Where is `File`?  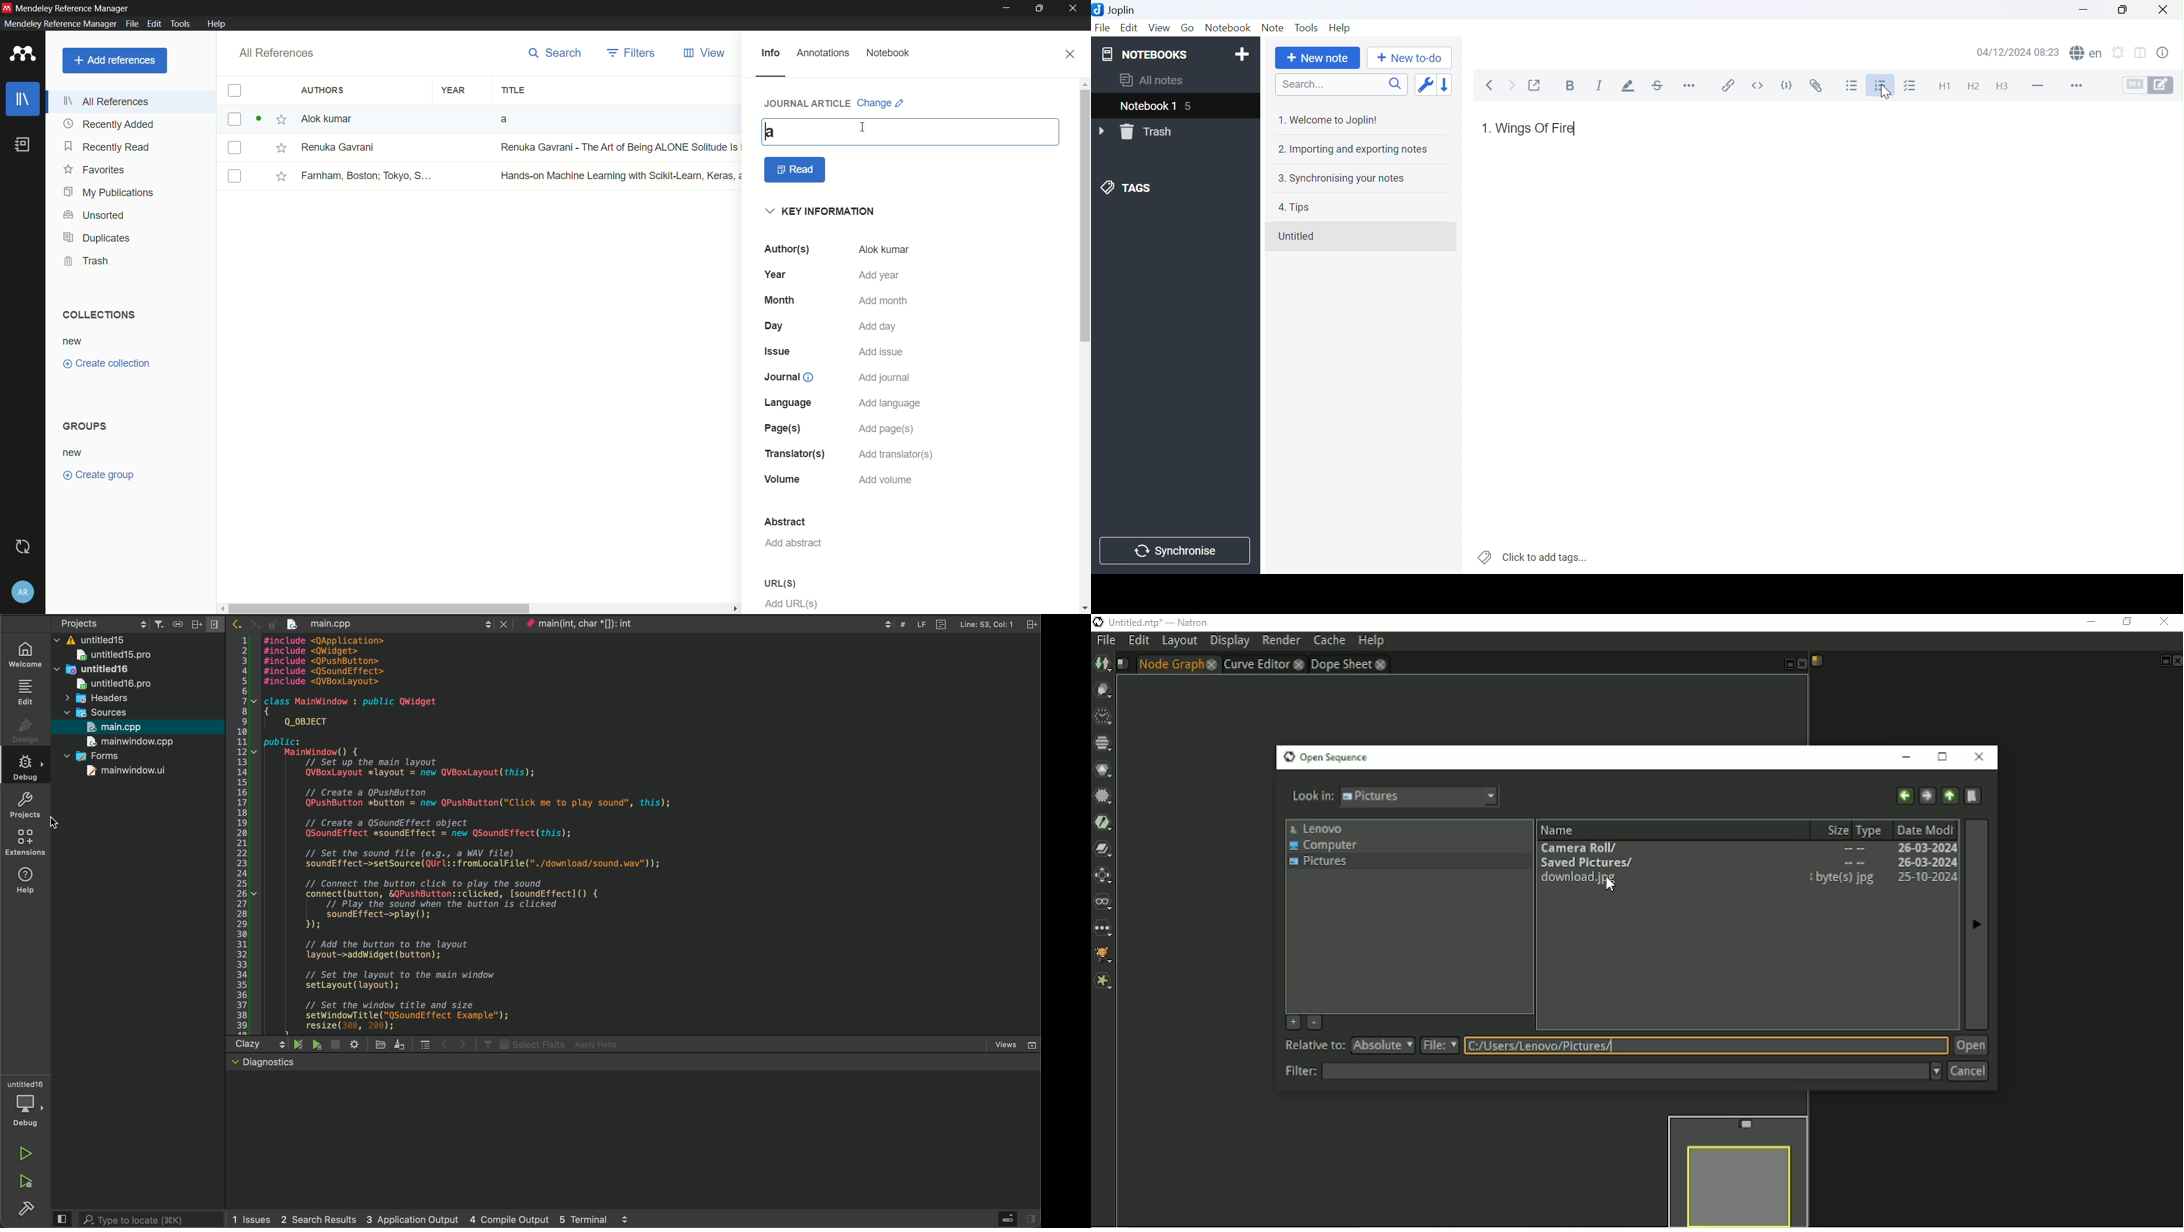 File is located at coordinates (1105, 641).